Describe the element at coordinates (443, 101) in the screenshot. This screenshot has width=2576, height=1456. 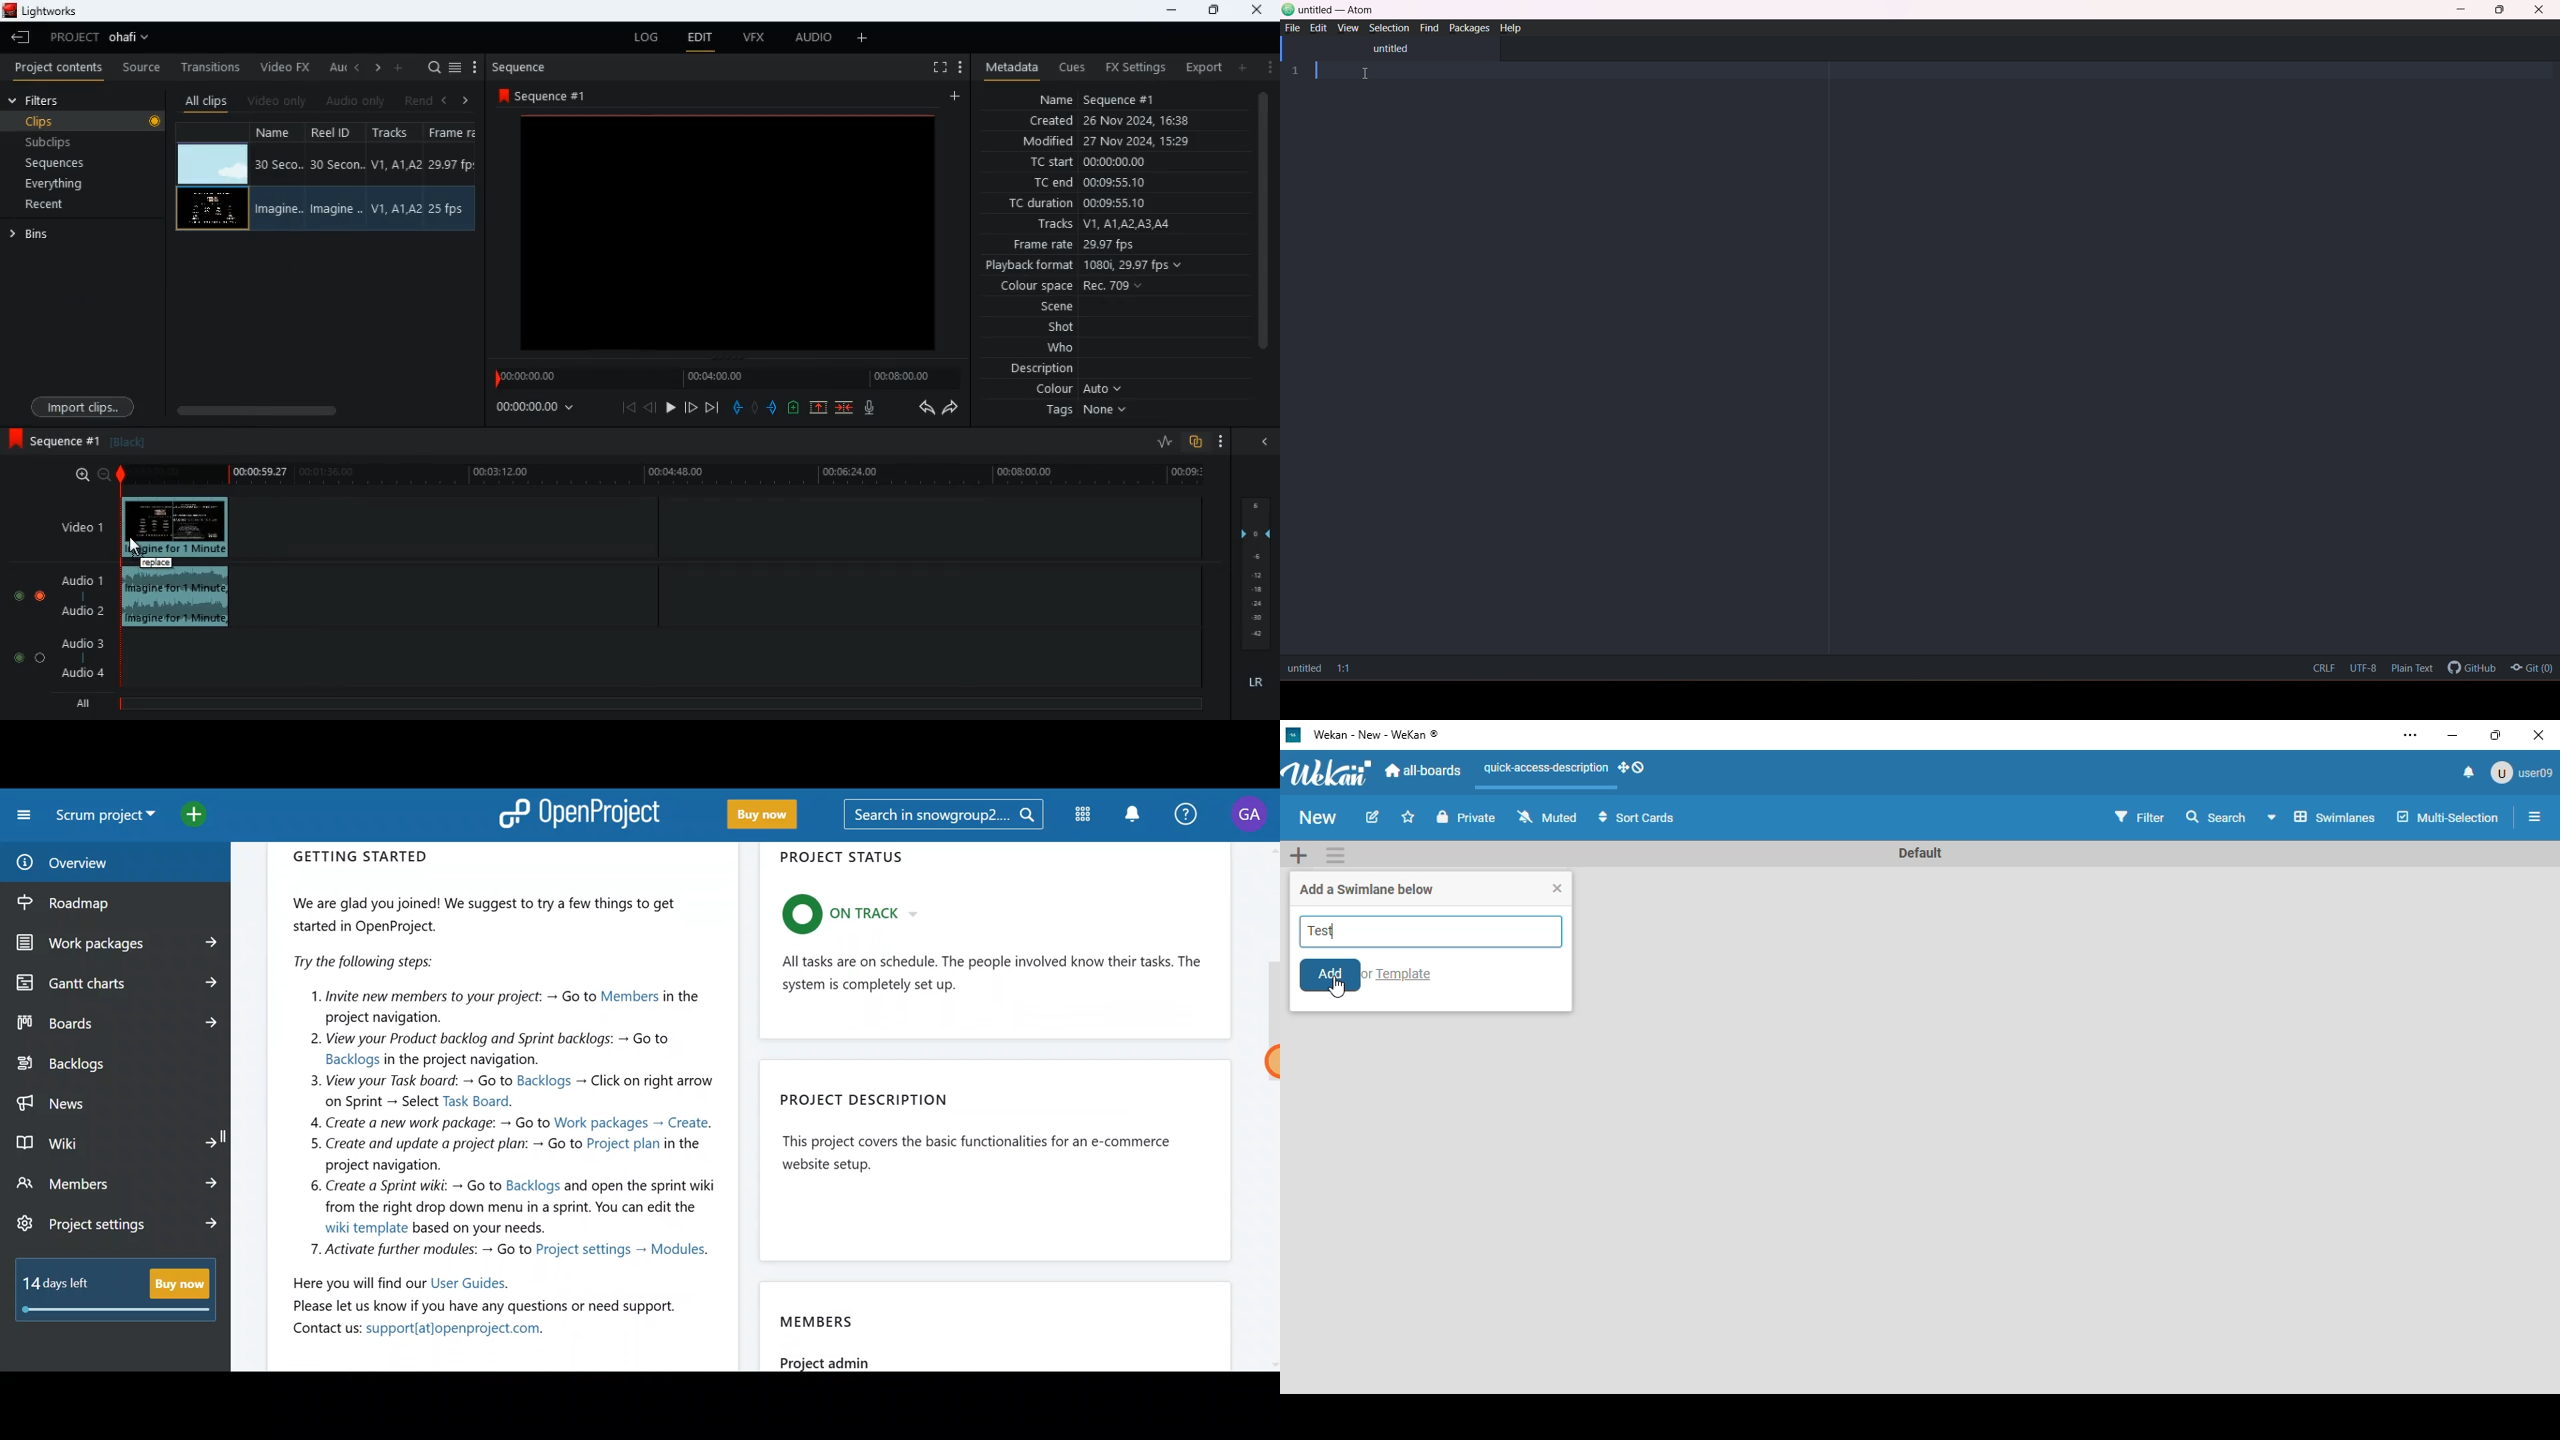
I see `back` at that location.